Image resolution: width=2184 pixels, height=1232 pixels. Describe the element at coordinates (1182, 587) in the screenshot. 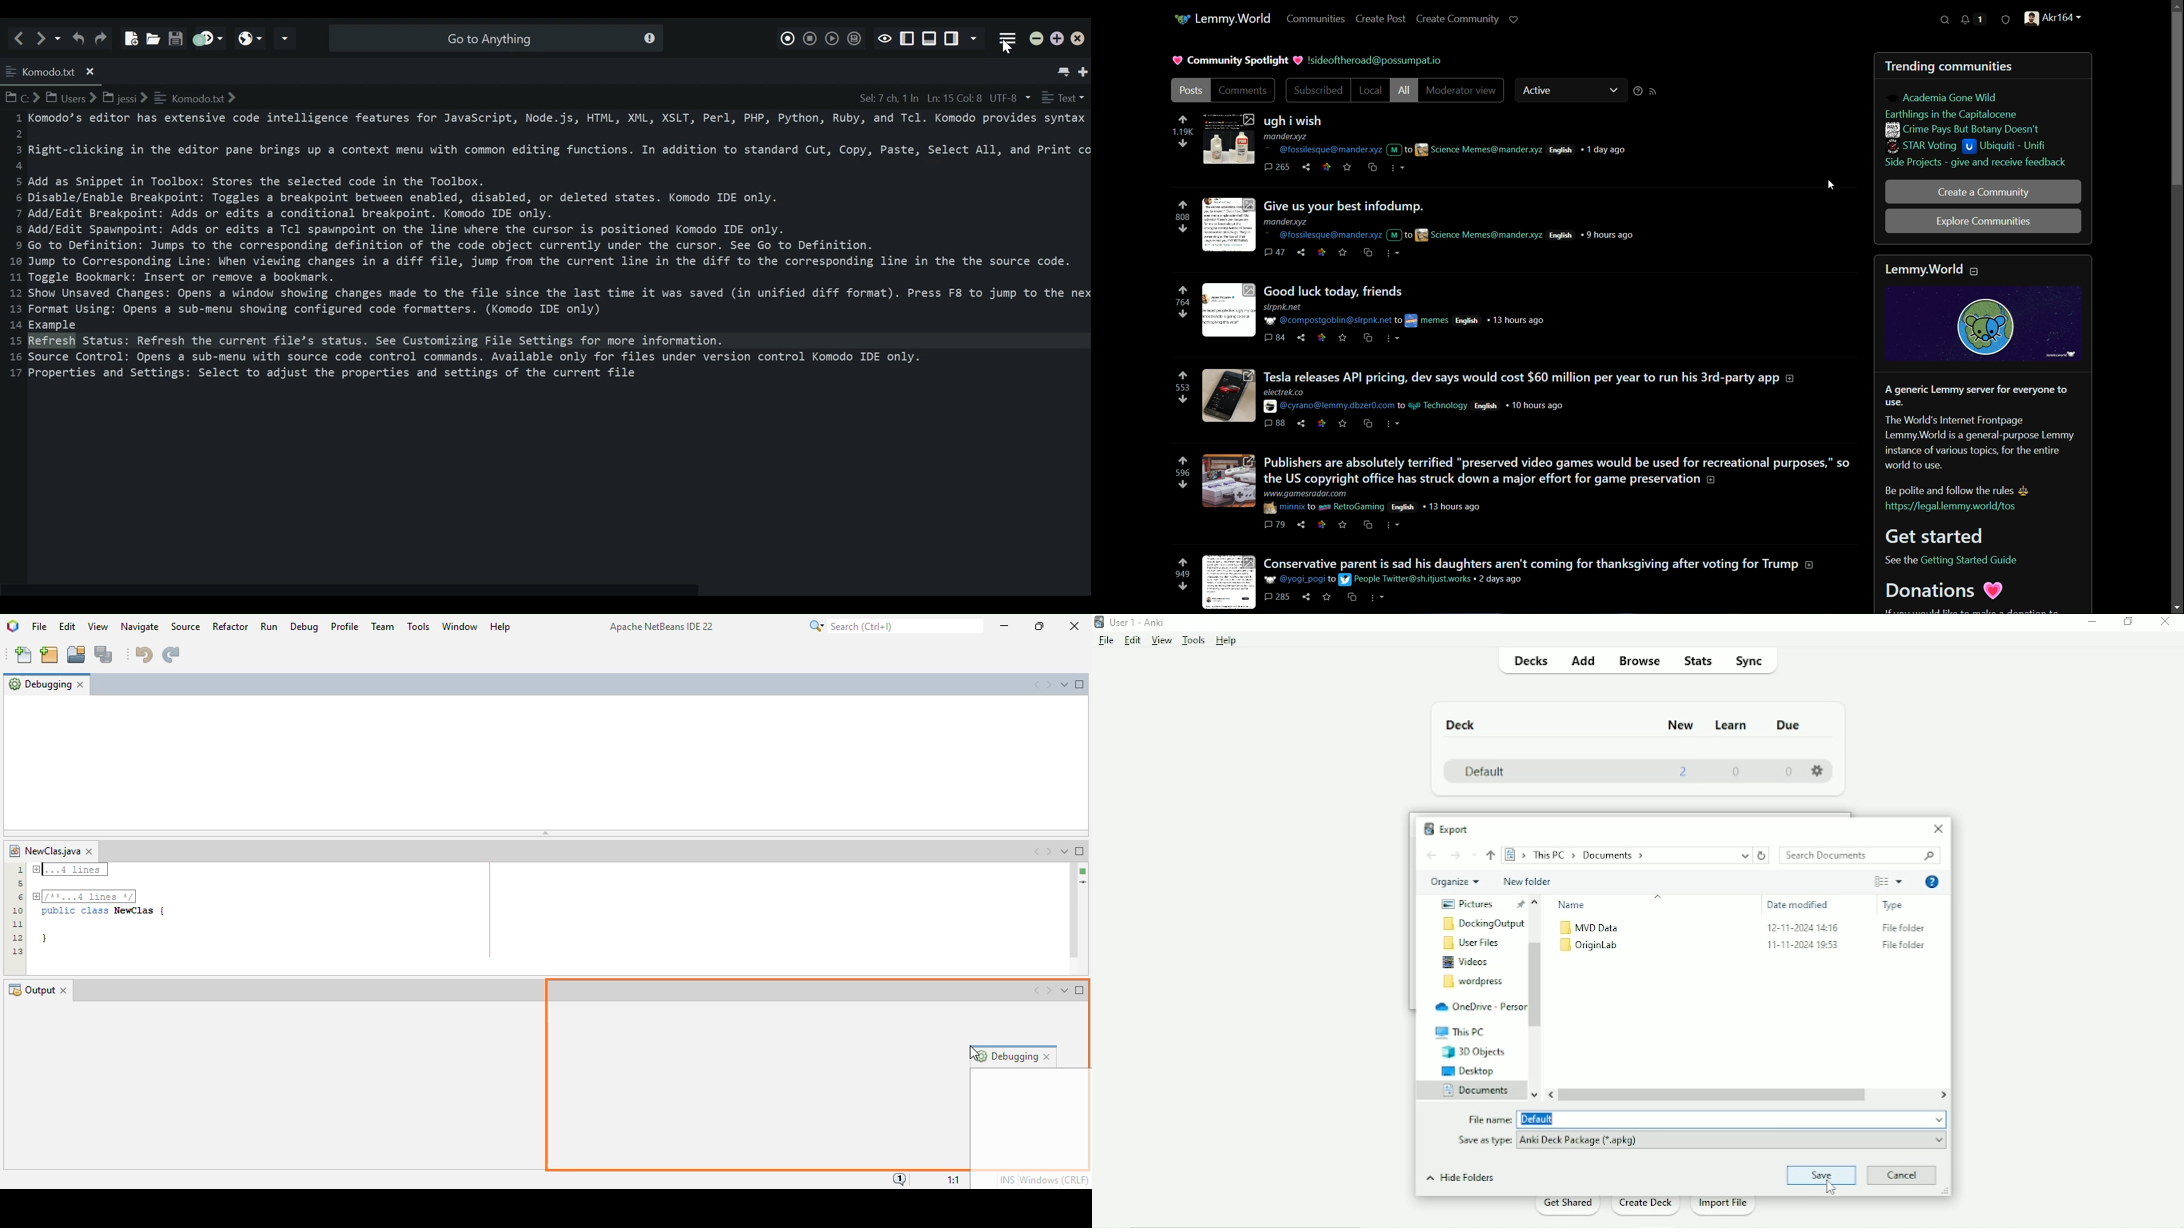

I see `downvote` at that location.